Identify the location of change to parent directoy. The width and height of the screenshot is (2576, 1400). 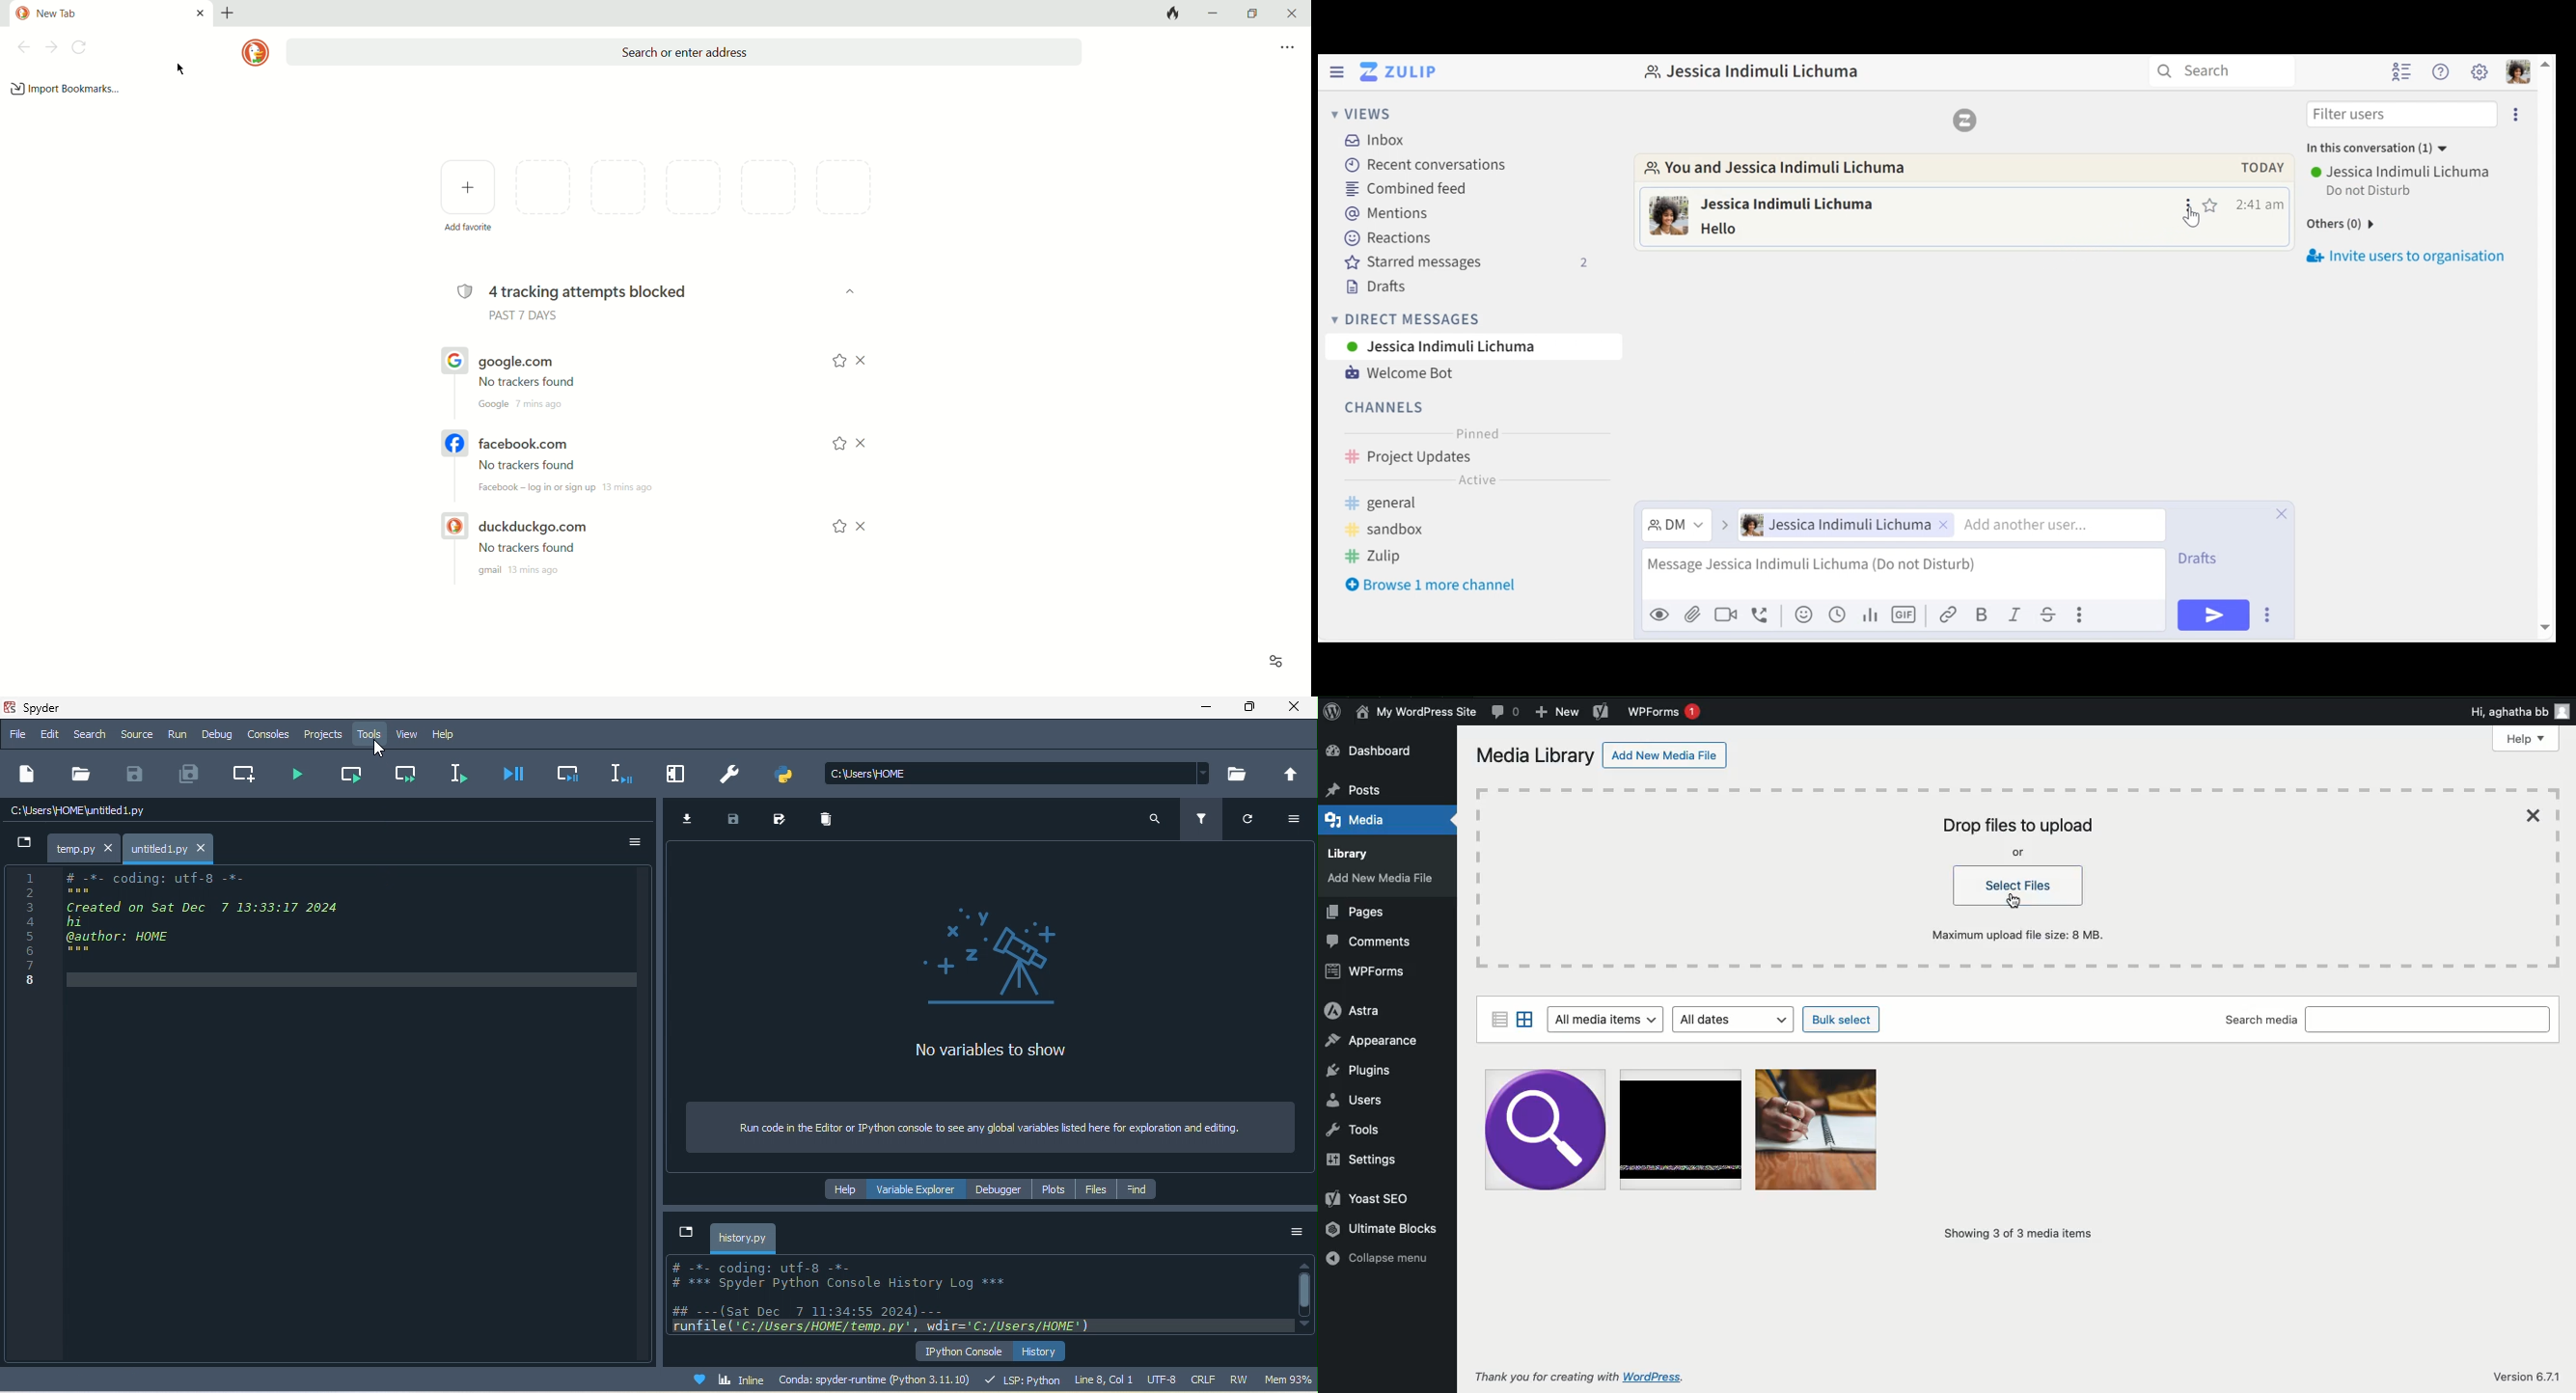
(1289, 774).